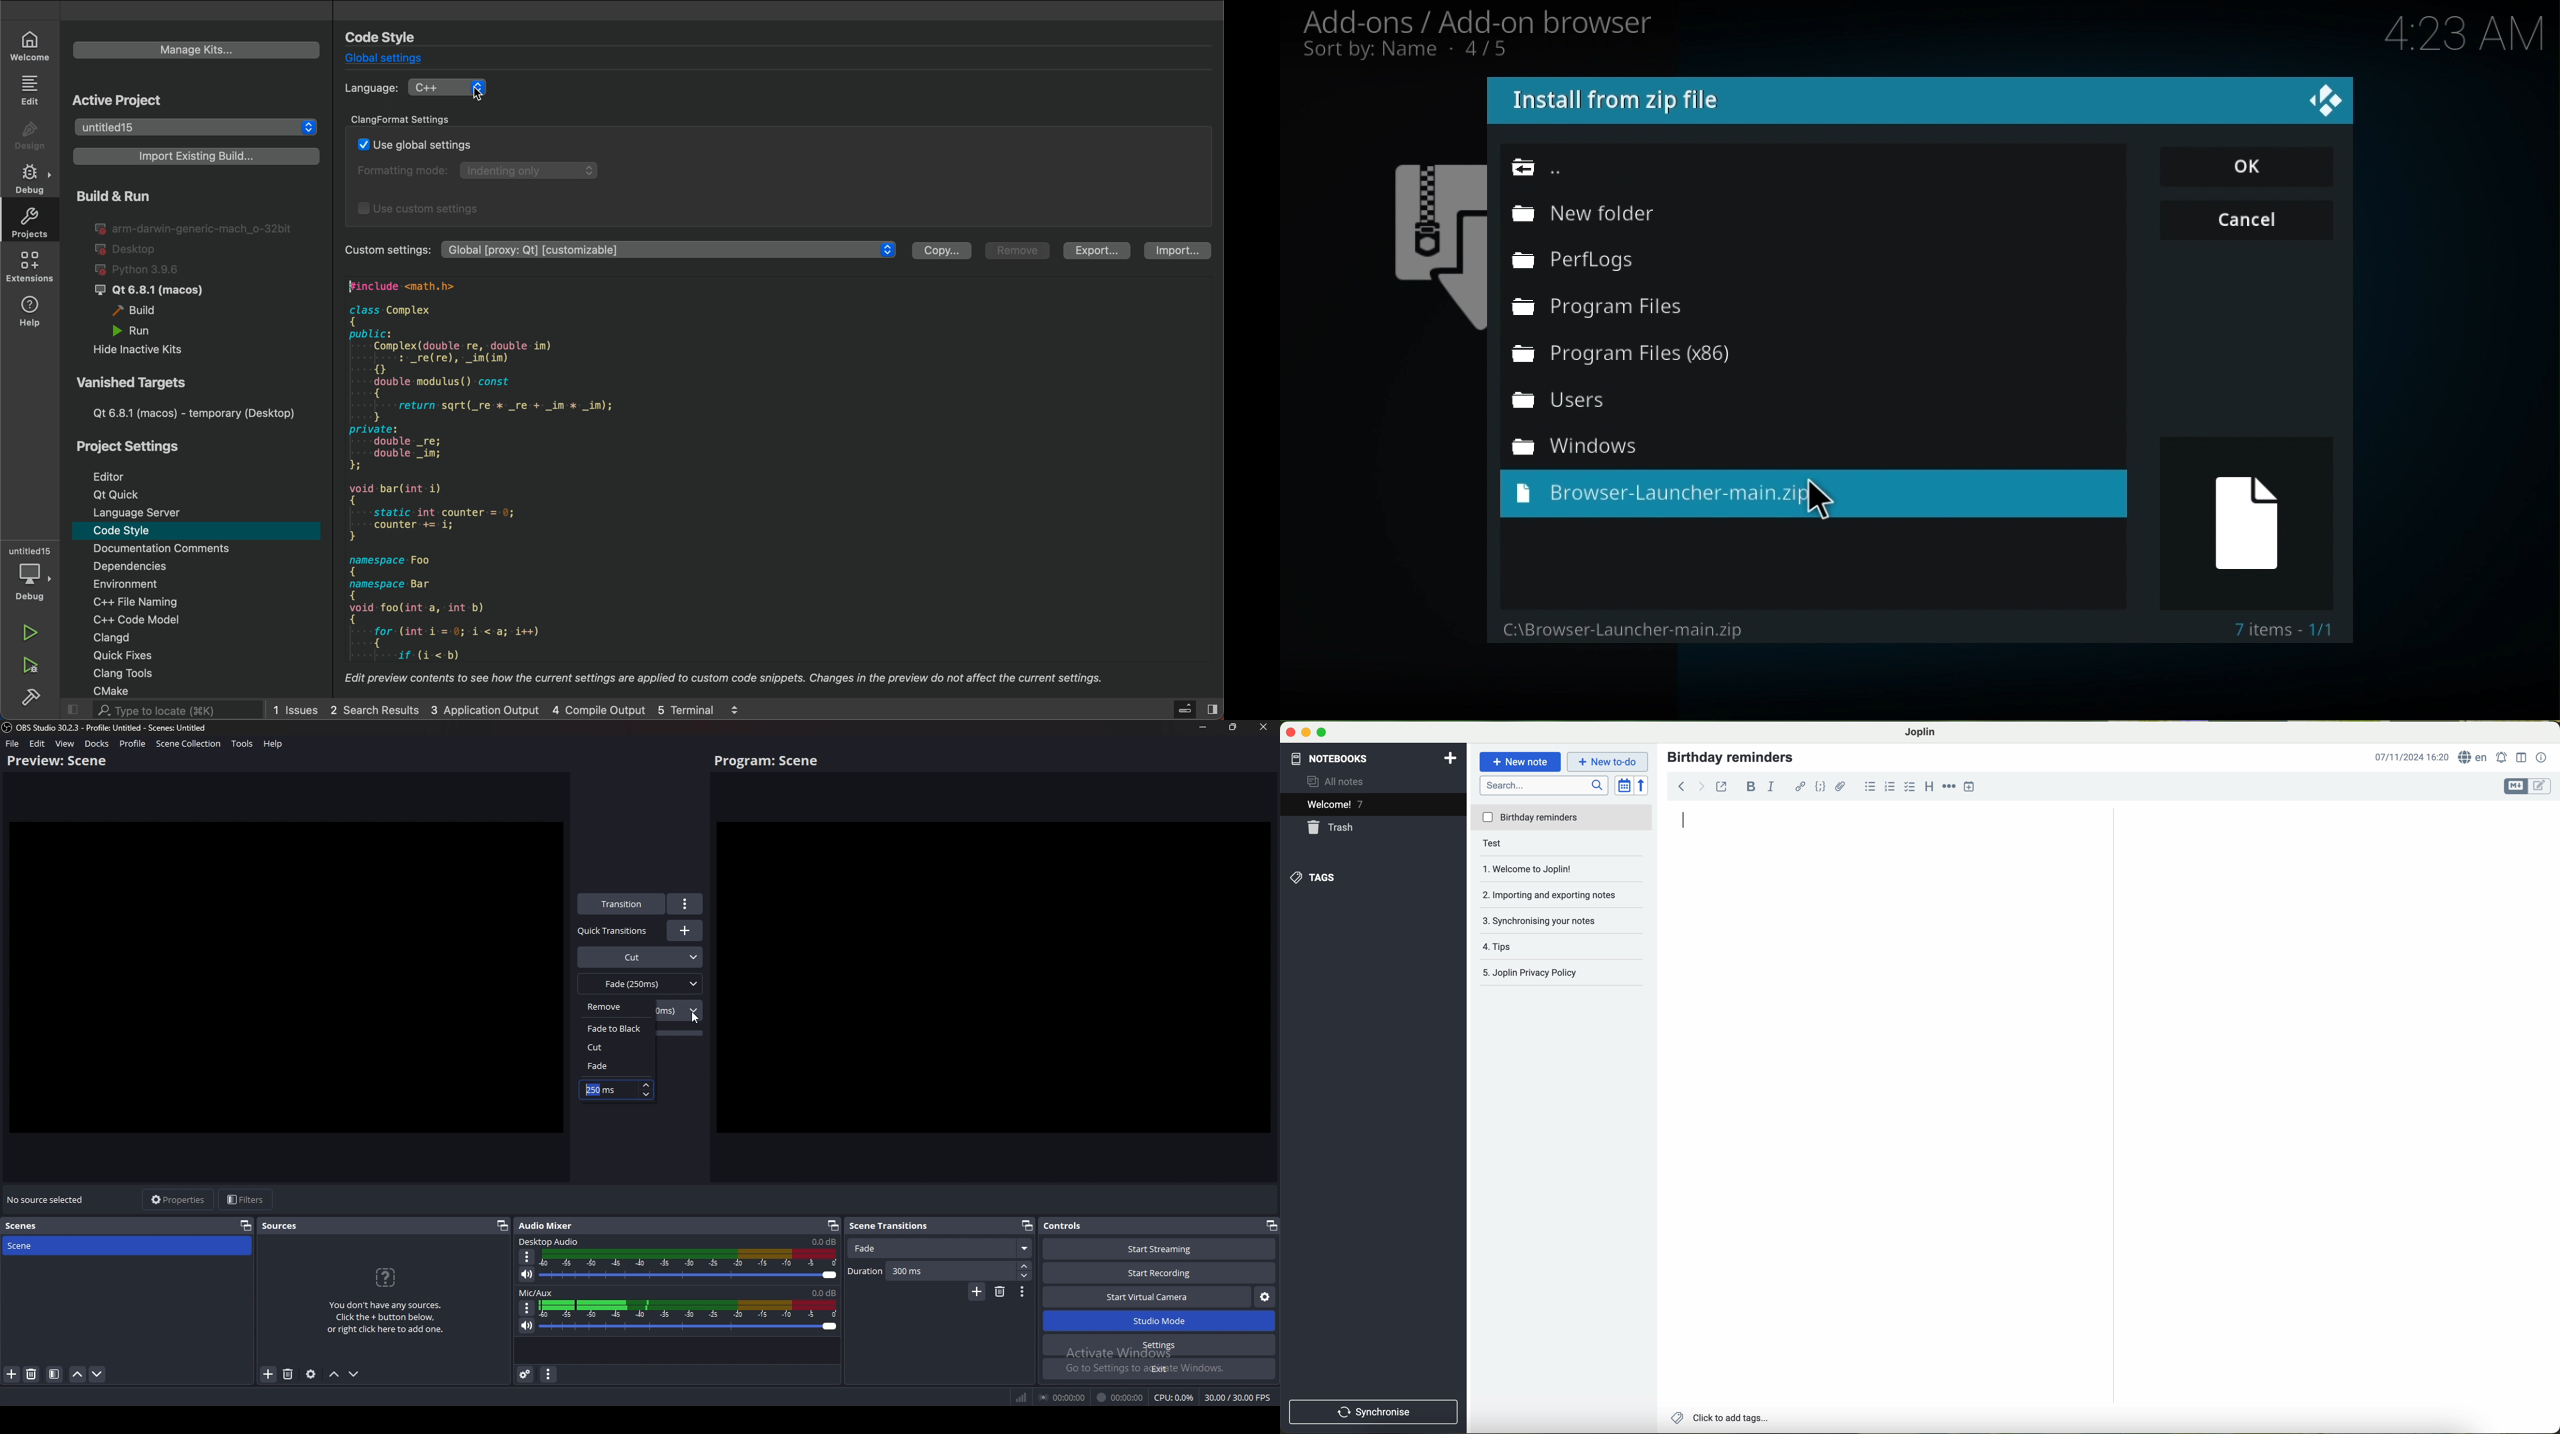 The height and width of the screenshot is (1456, 2576). What do you see at coordinates (2249, 169) in the screenshot?
I see `ok` at bounding box center [2249, 169].